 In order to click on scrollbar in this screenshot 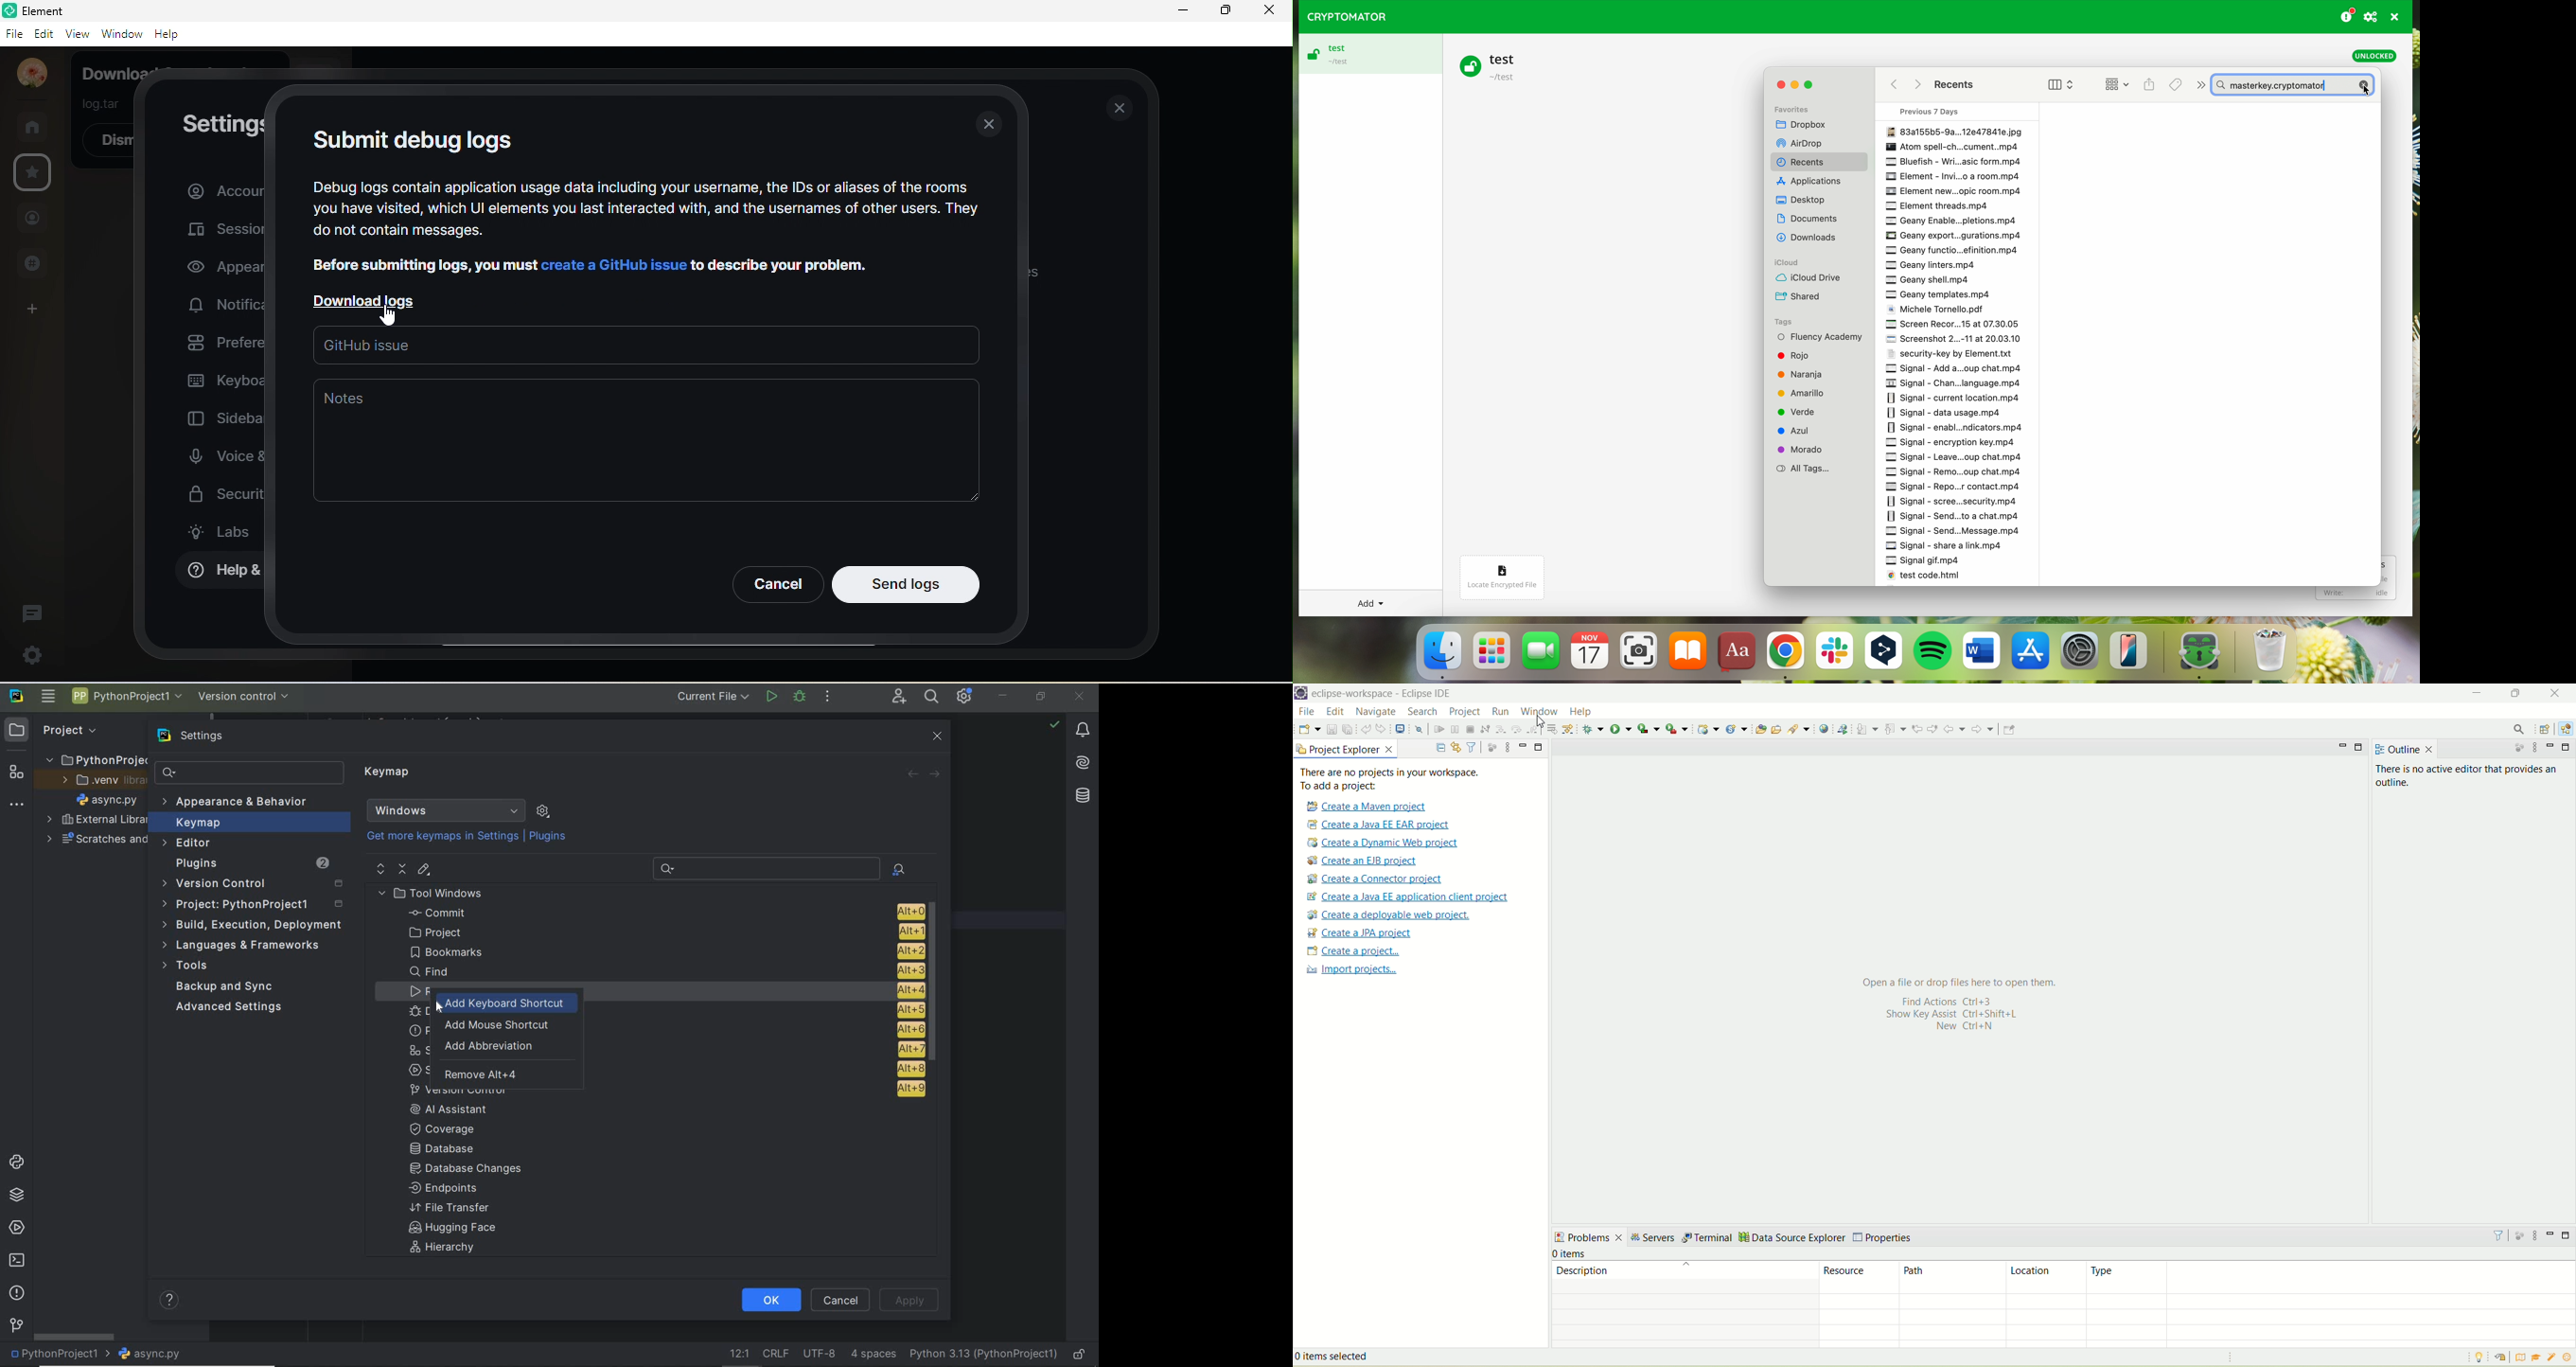, I will do `click(73, 1336)`.